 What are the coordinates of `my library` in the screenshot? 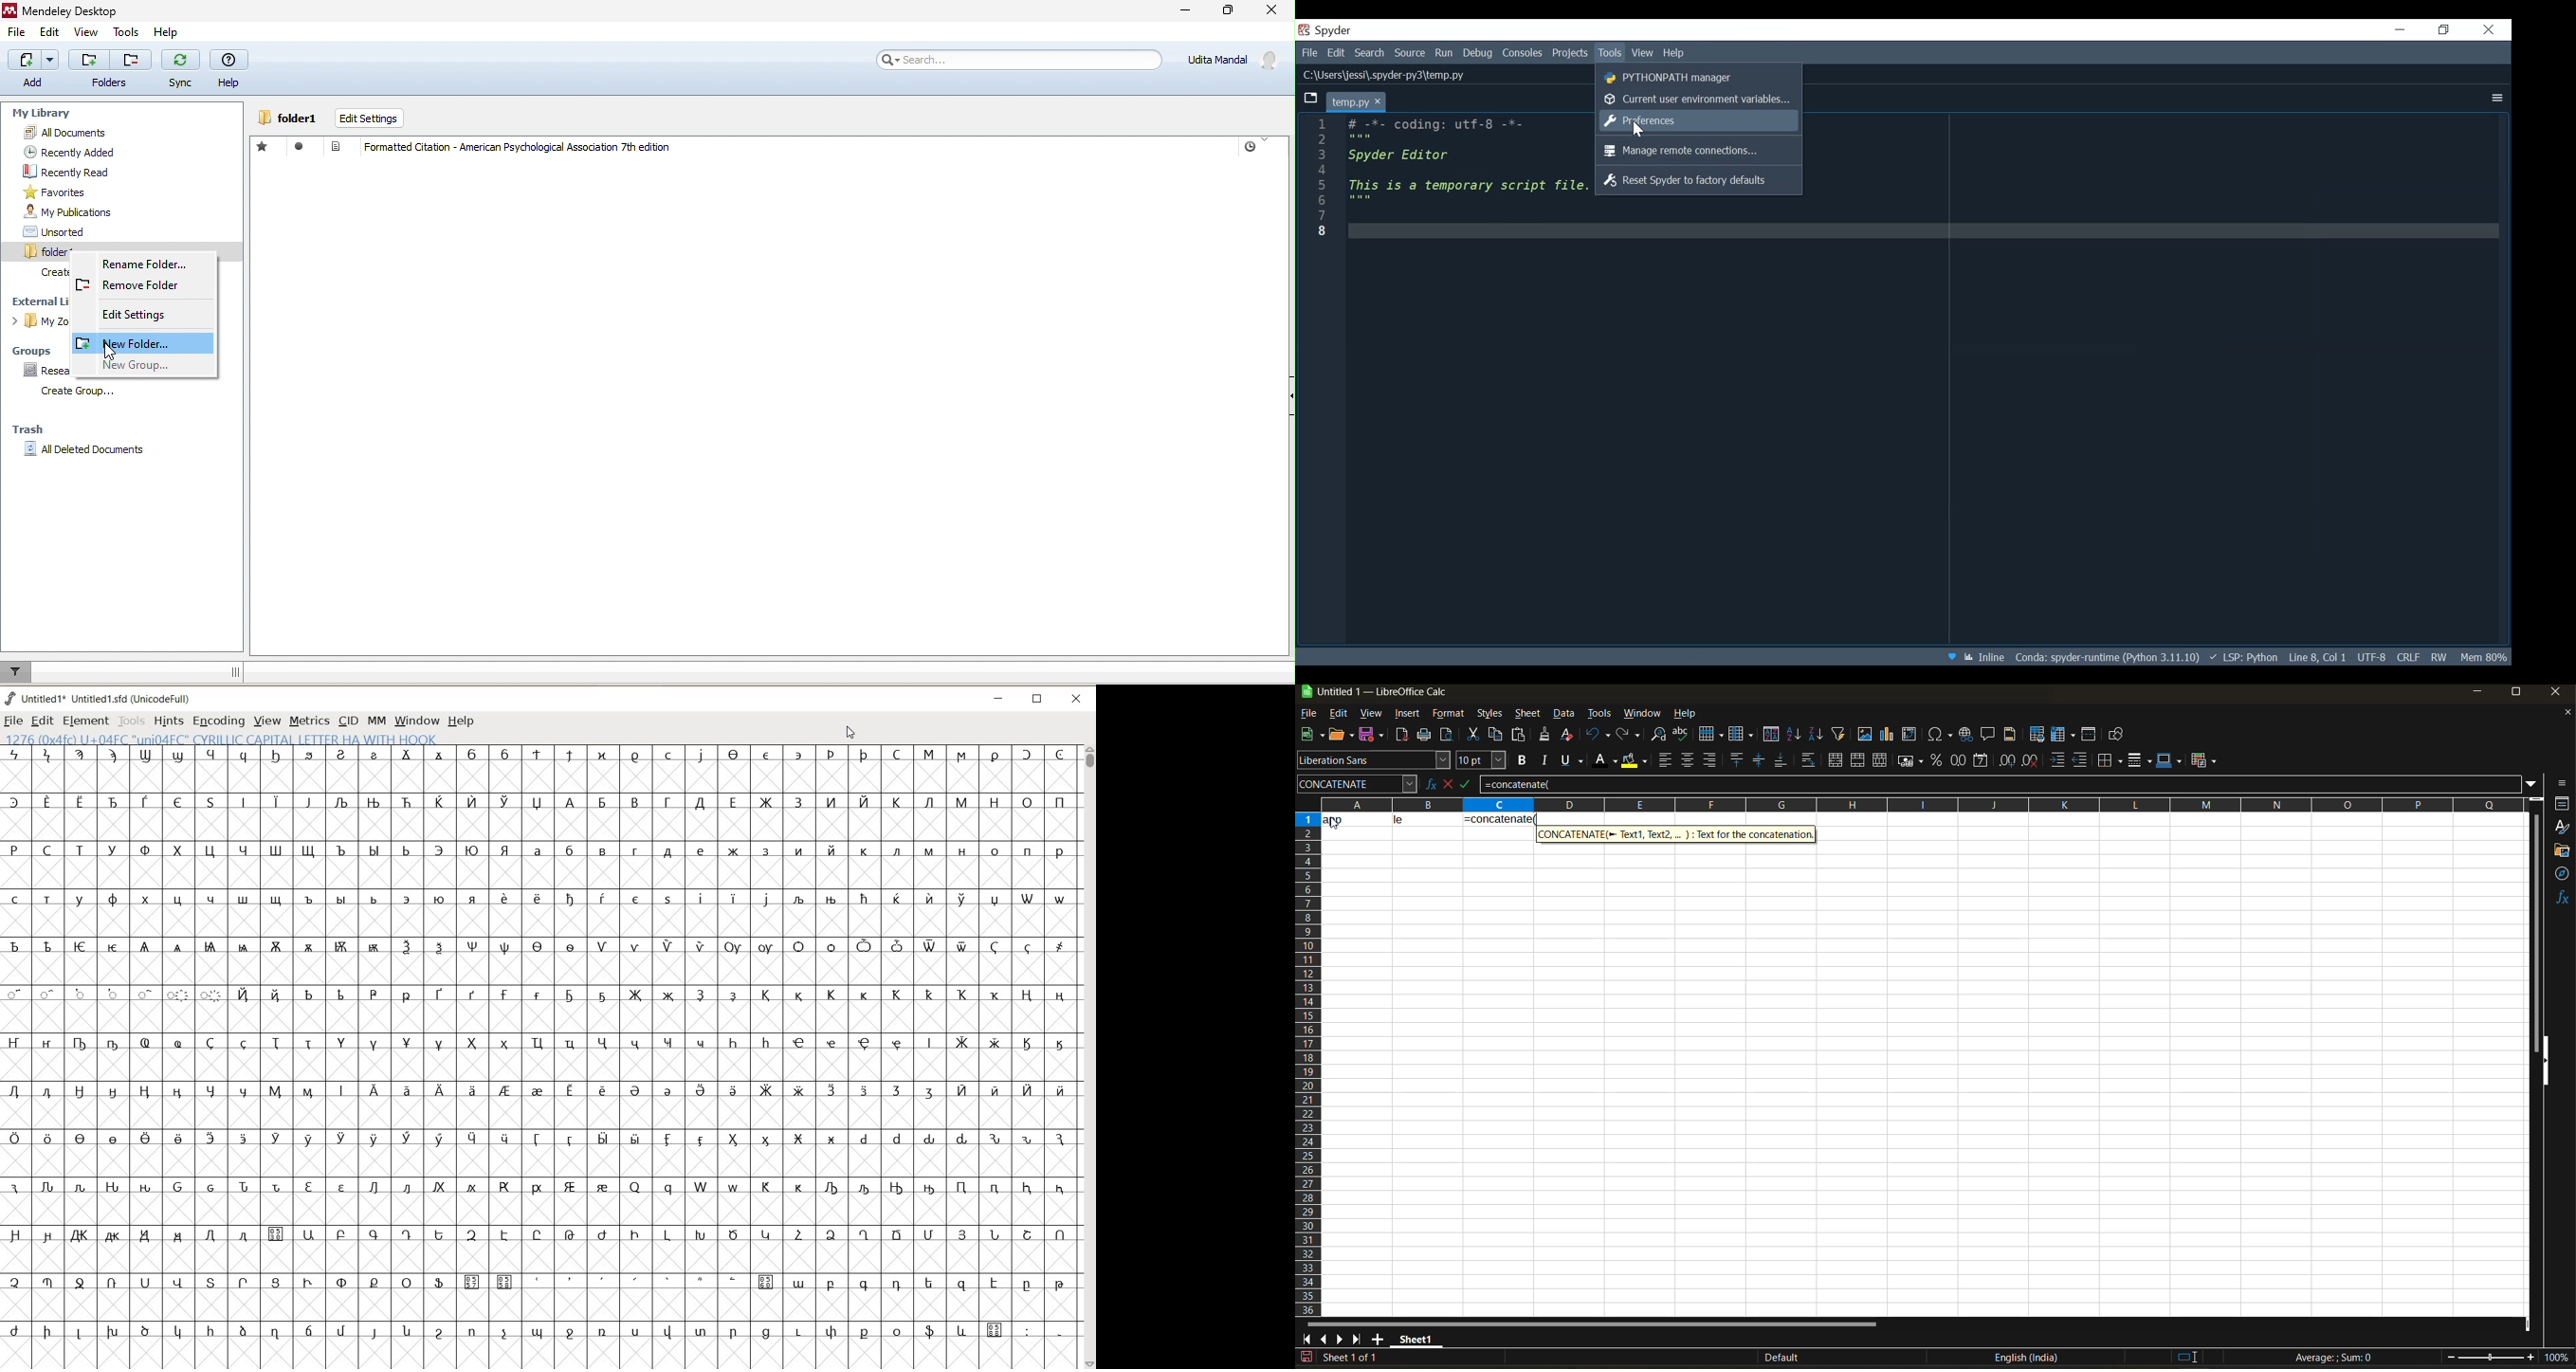 It's located at (46, 114).